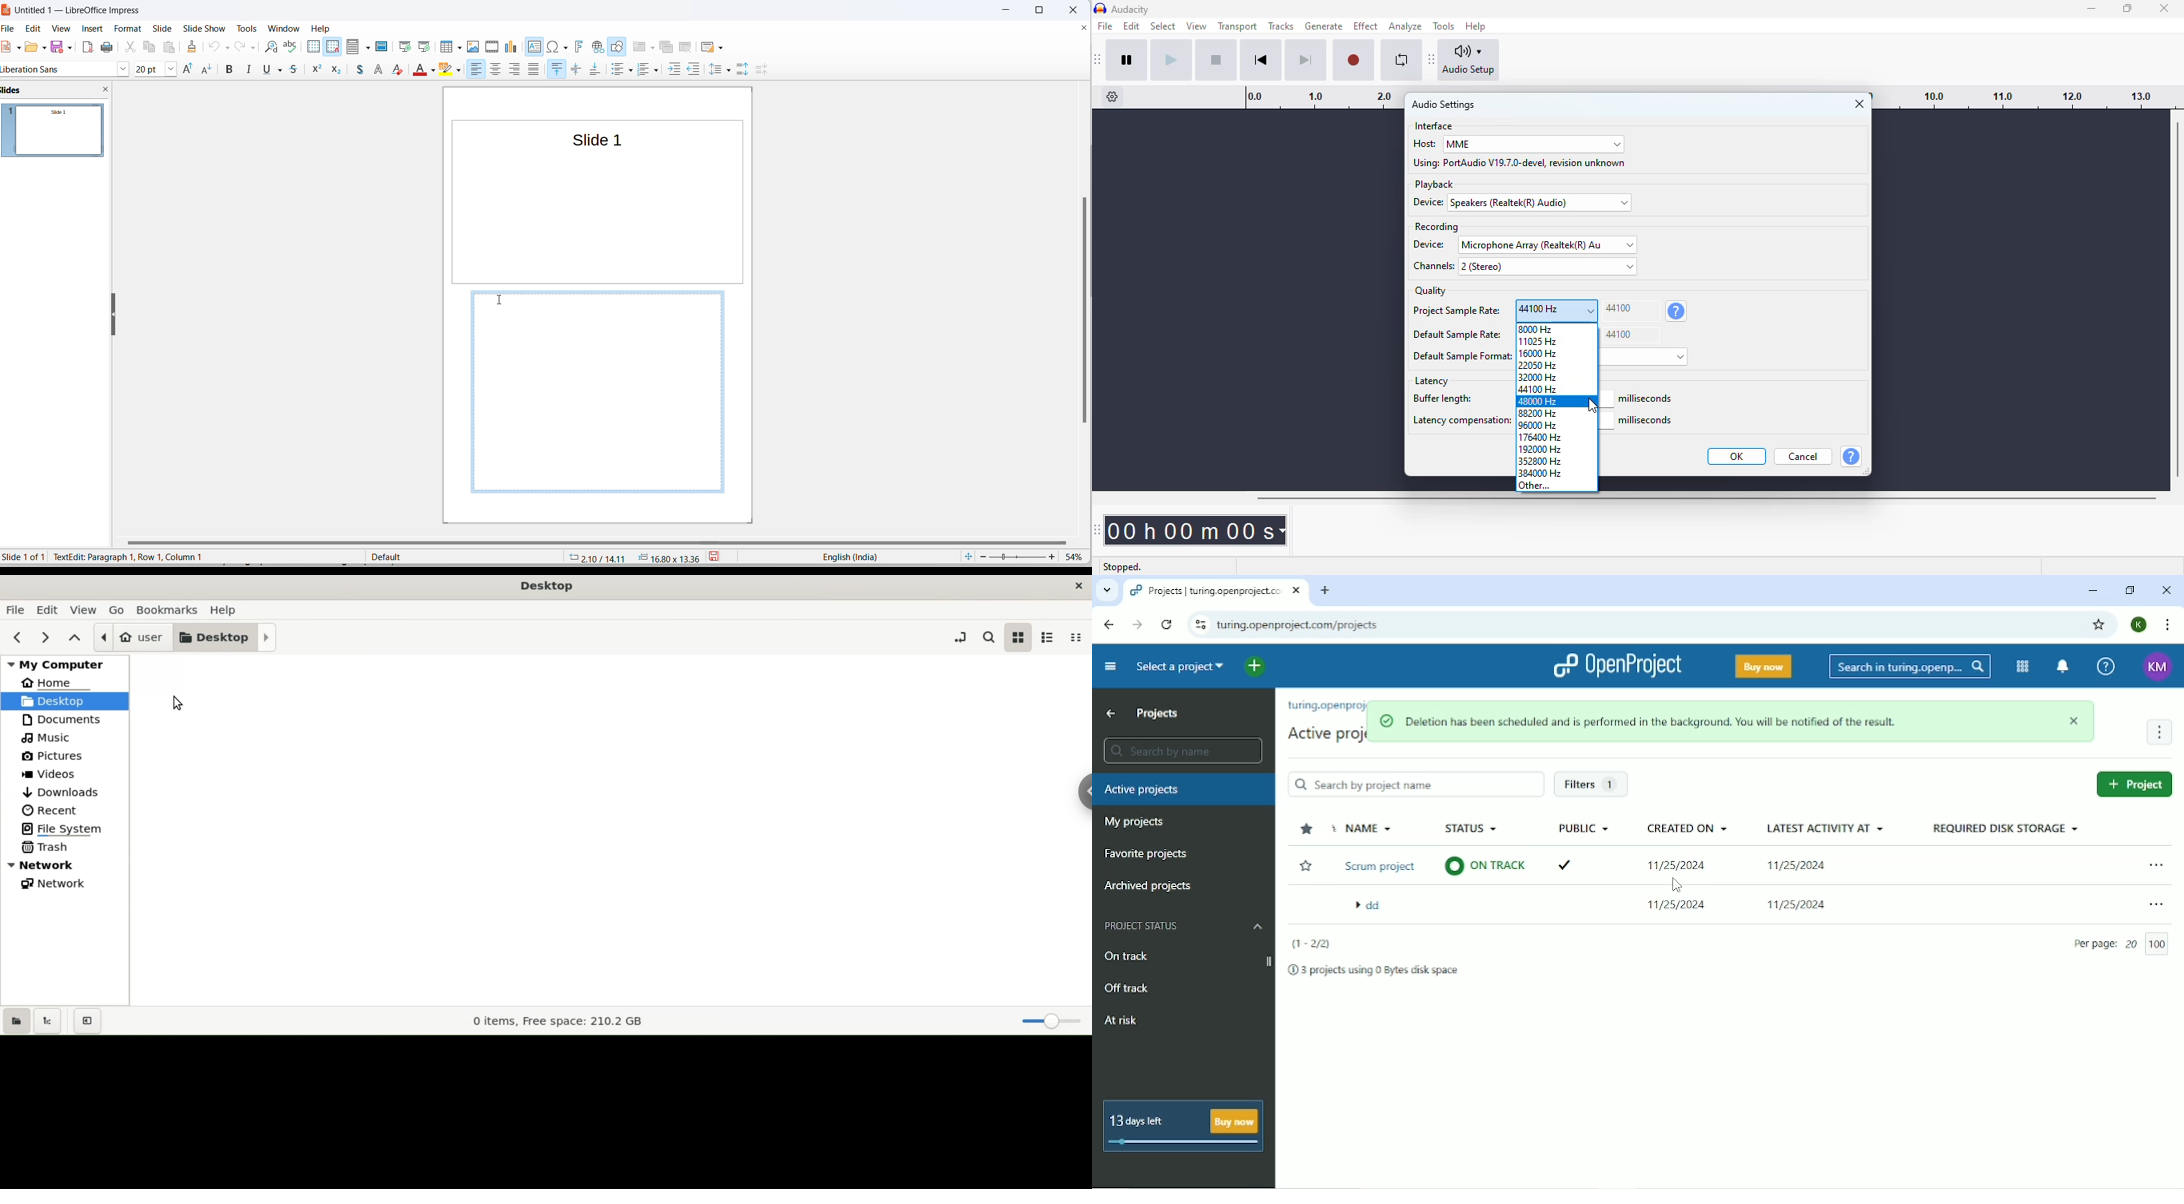 Image resolution: width=2184 pixels, height=1204 pixels. I want to click on 384000 Hz, so click(1559, 473).